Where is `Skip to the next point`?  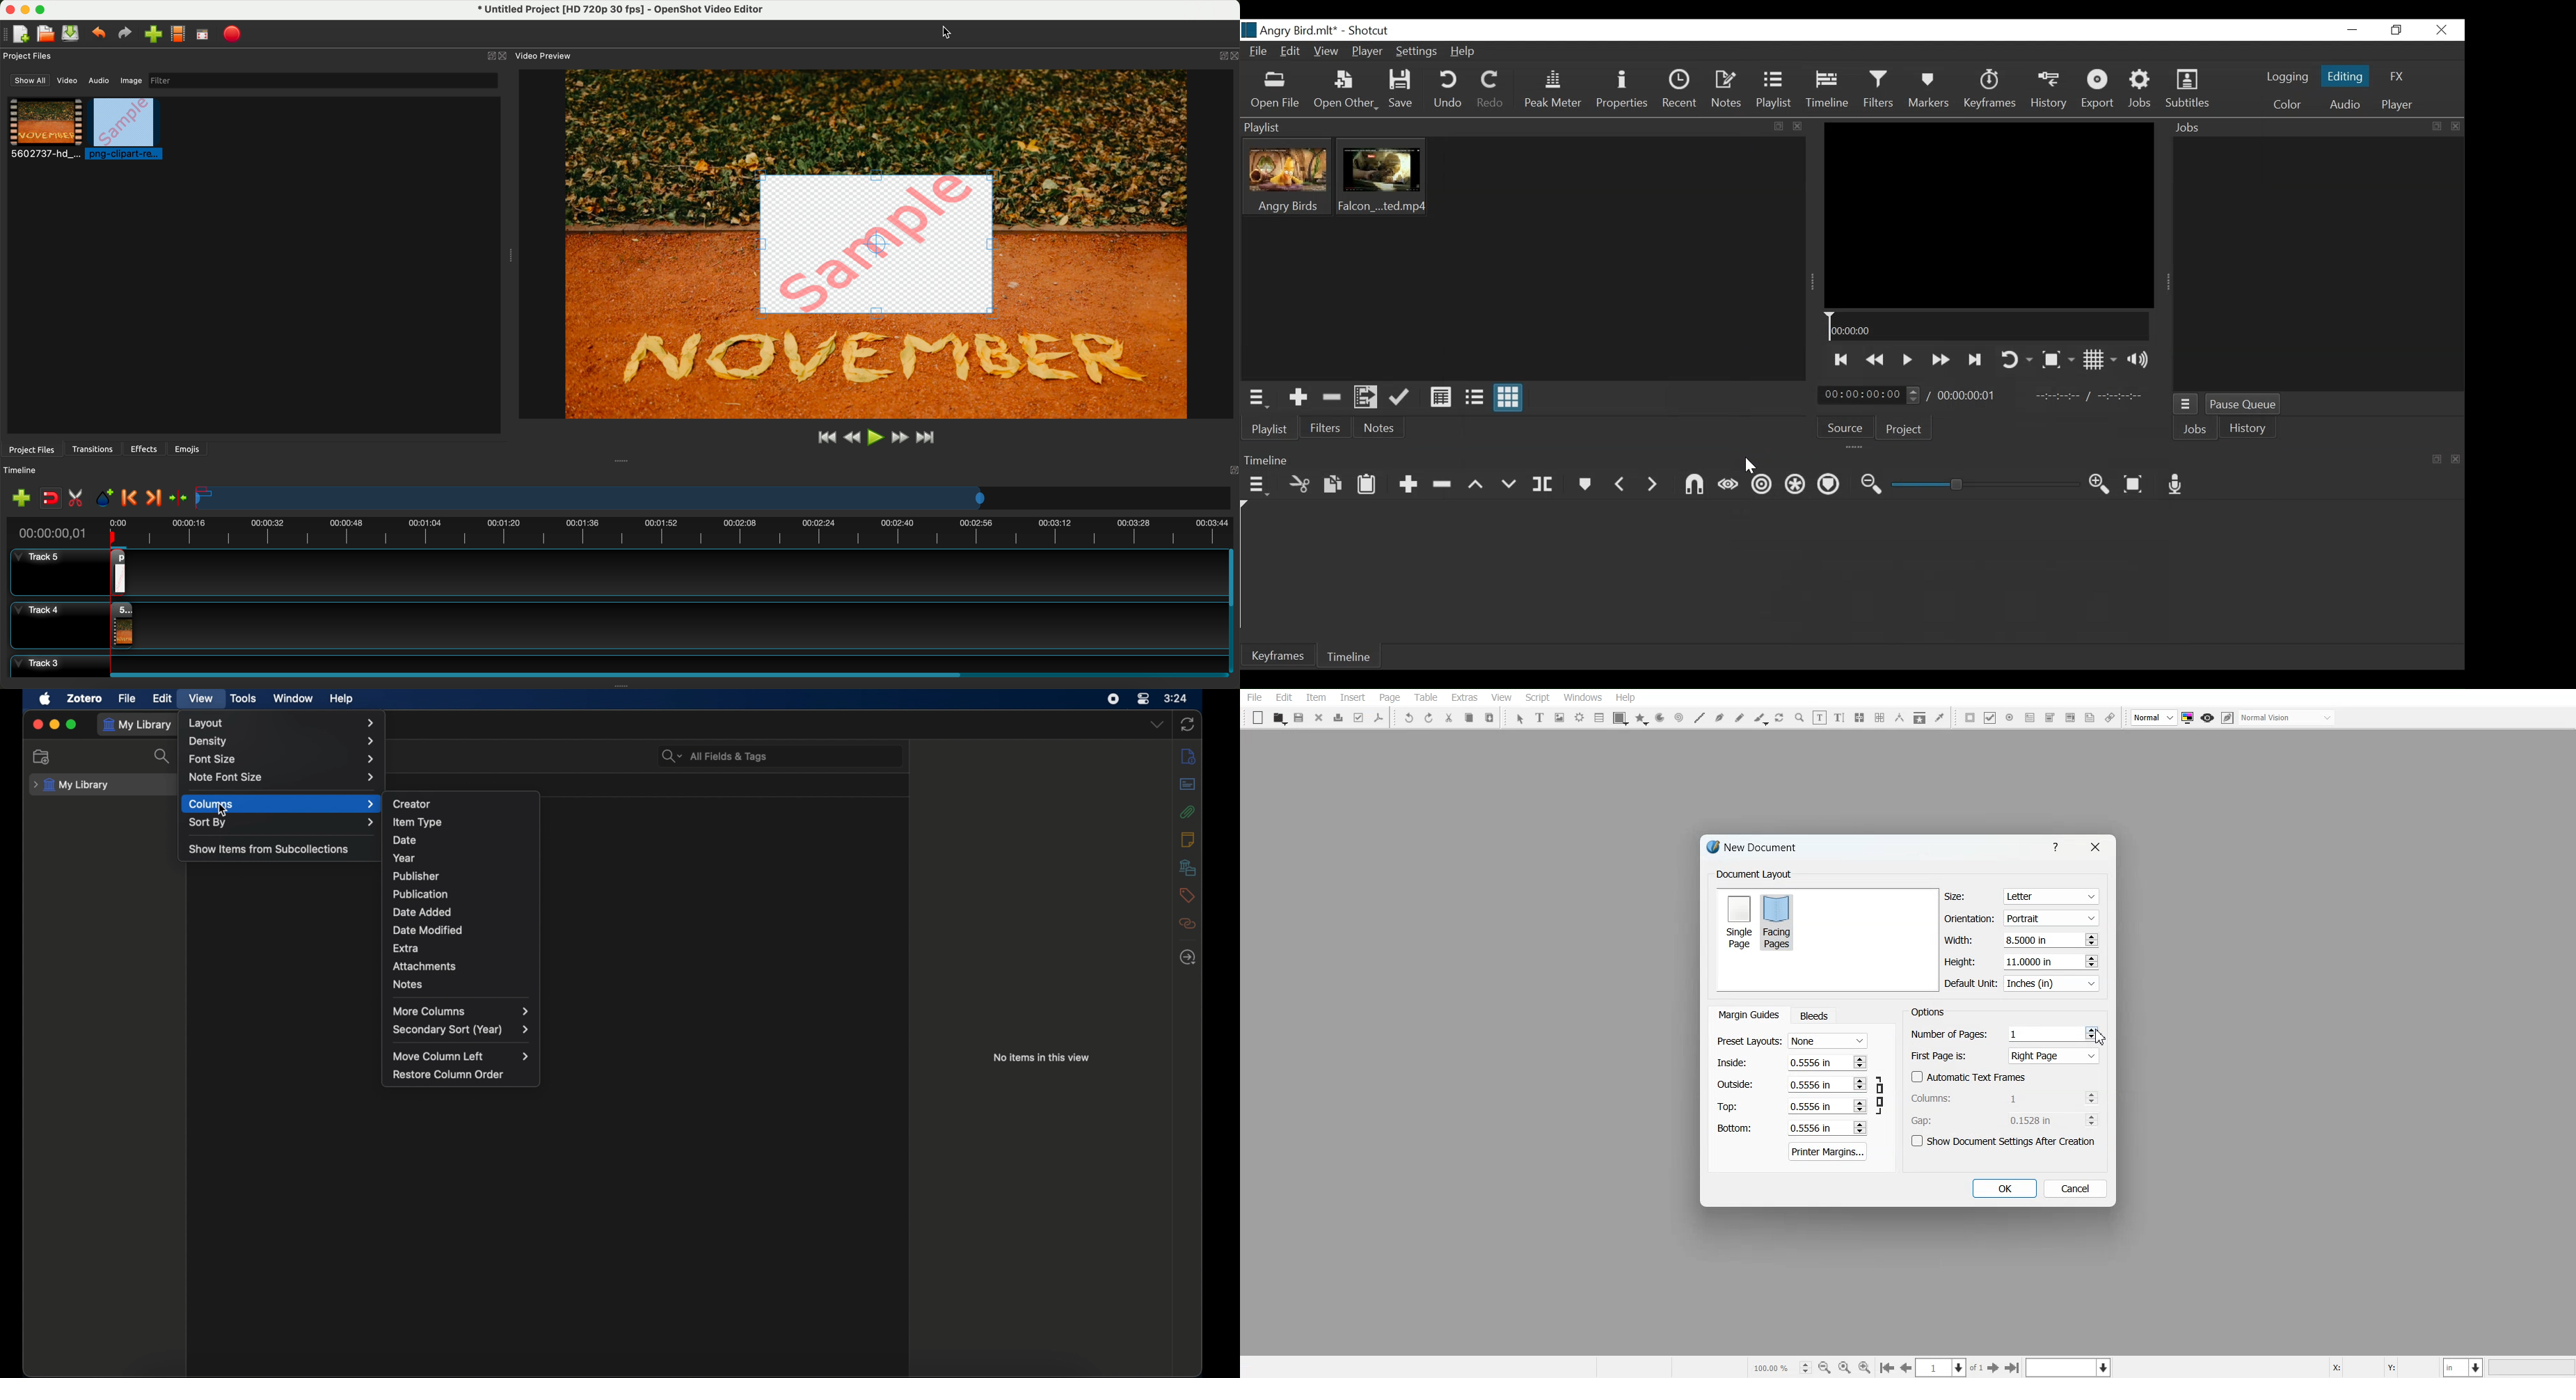
Skip to the next point is located at coordinates (1975, 359).